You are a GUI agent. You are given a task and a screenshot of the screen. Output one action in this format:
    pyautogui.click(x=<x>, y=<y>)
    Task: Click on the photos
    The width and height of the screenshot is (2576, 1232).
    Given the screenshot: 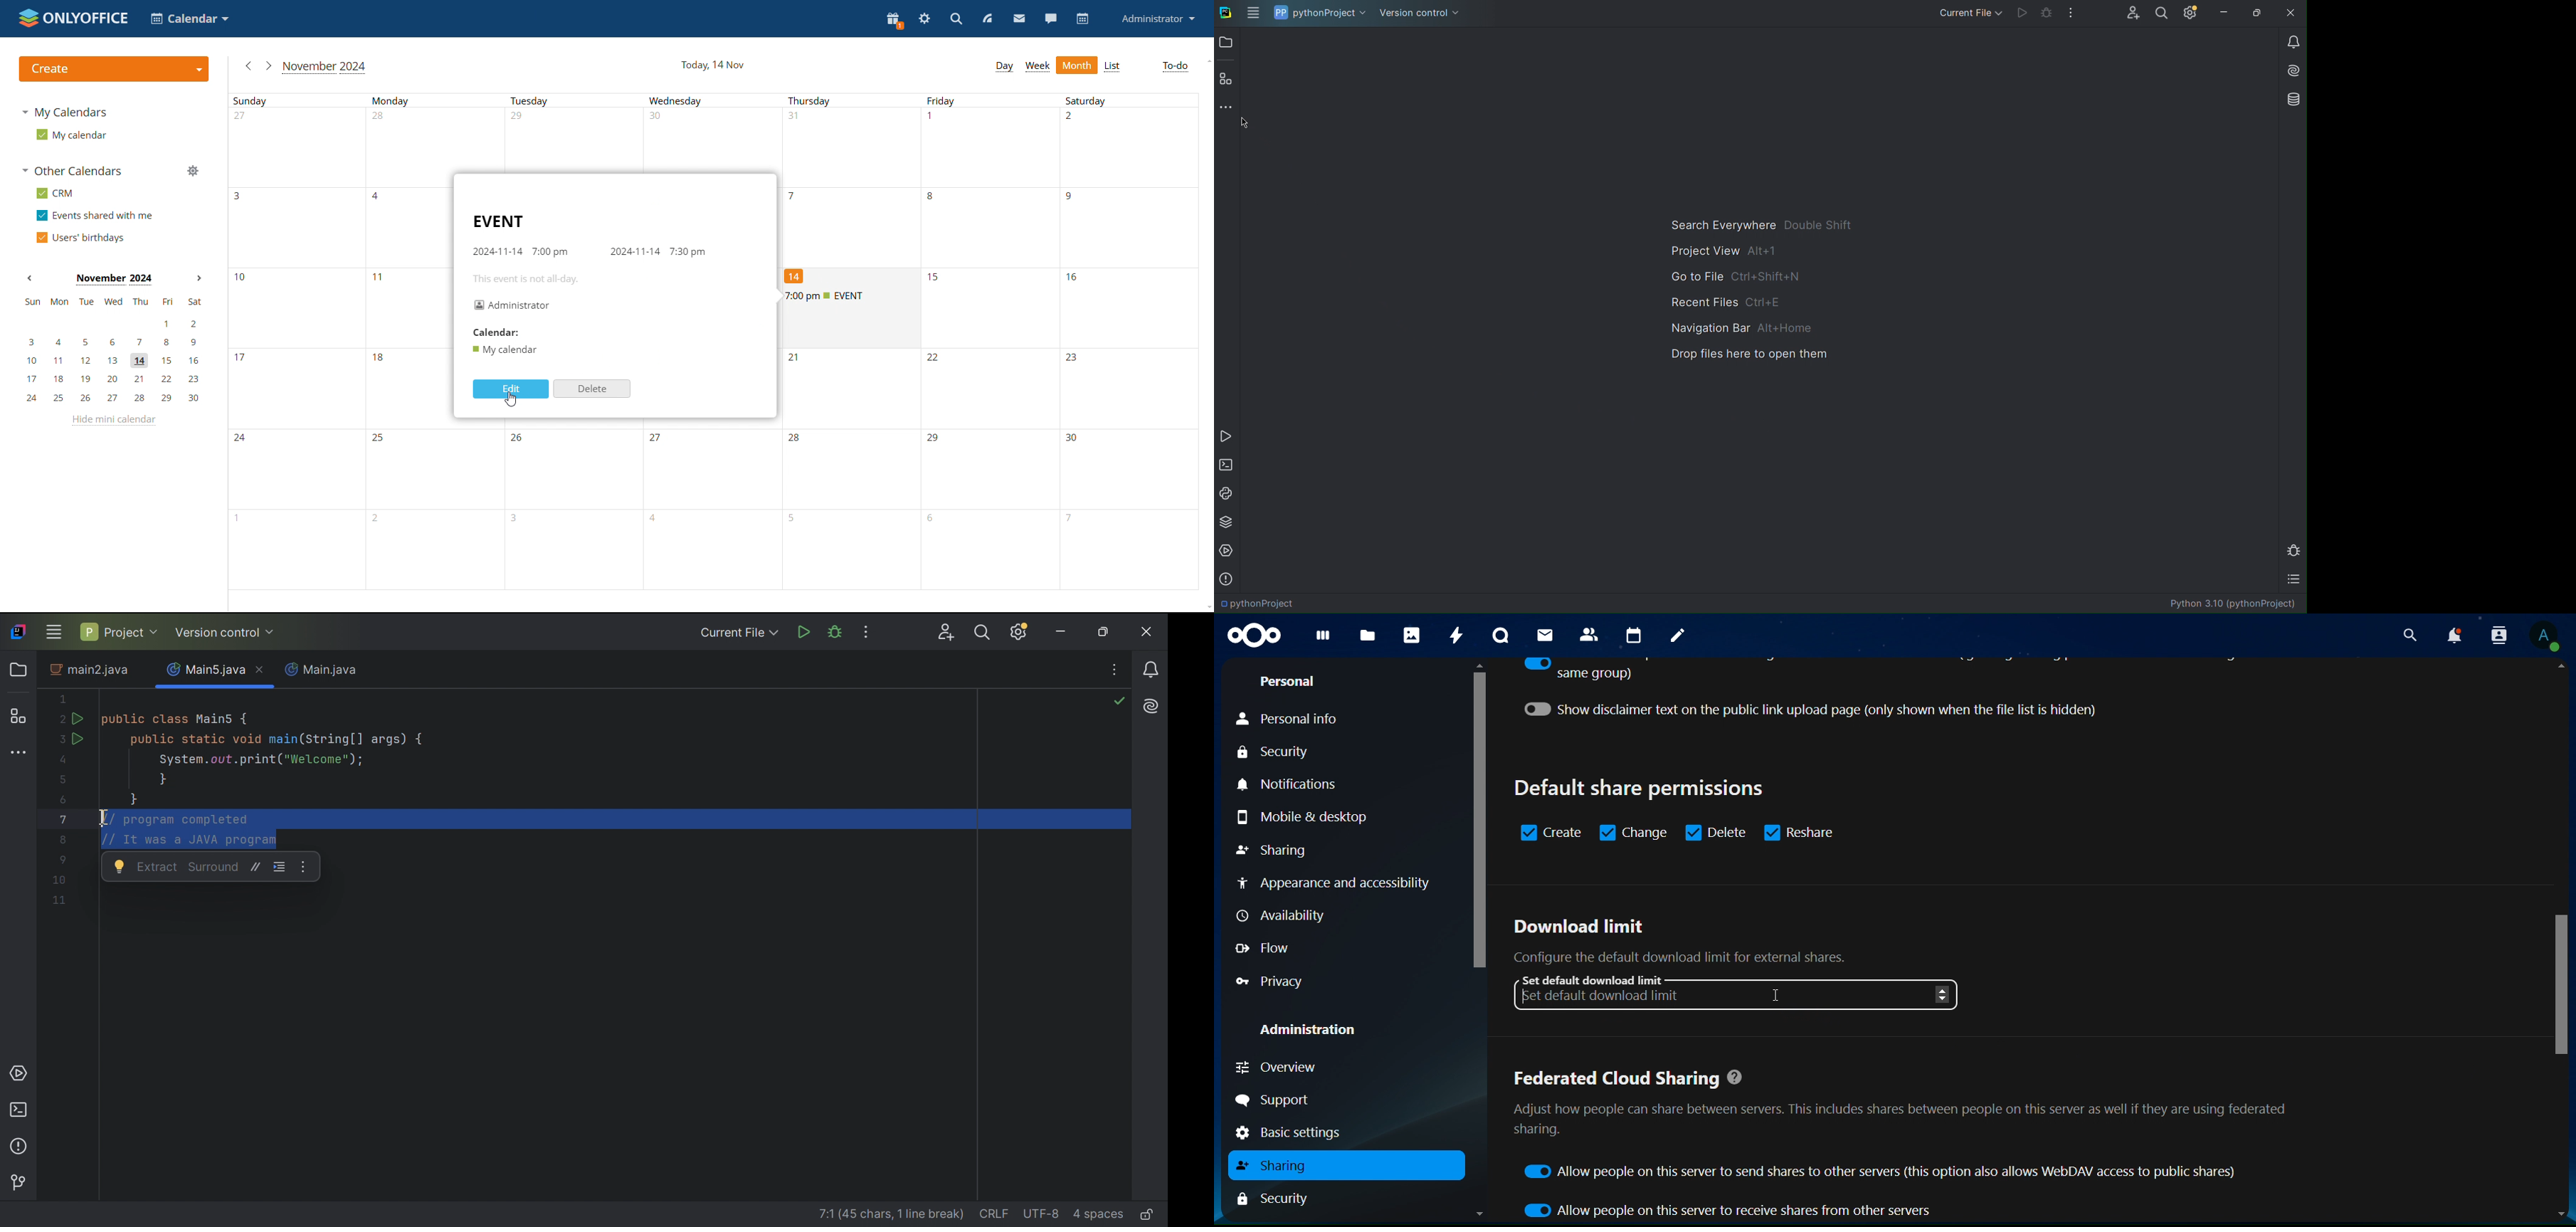 What is the action you would take?
    pyautogui.click(x=1414, y=635)
    